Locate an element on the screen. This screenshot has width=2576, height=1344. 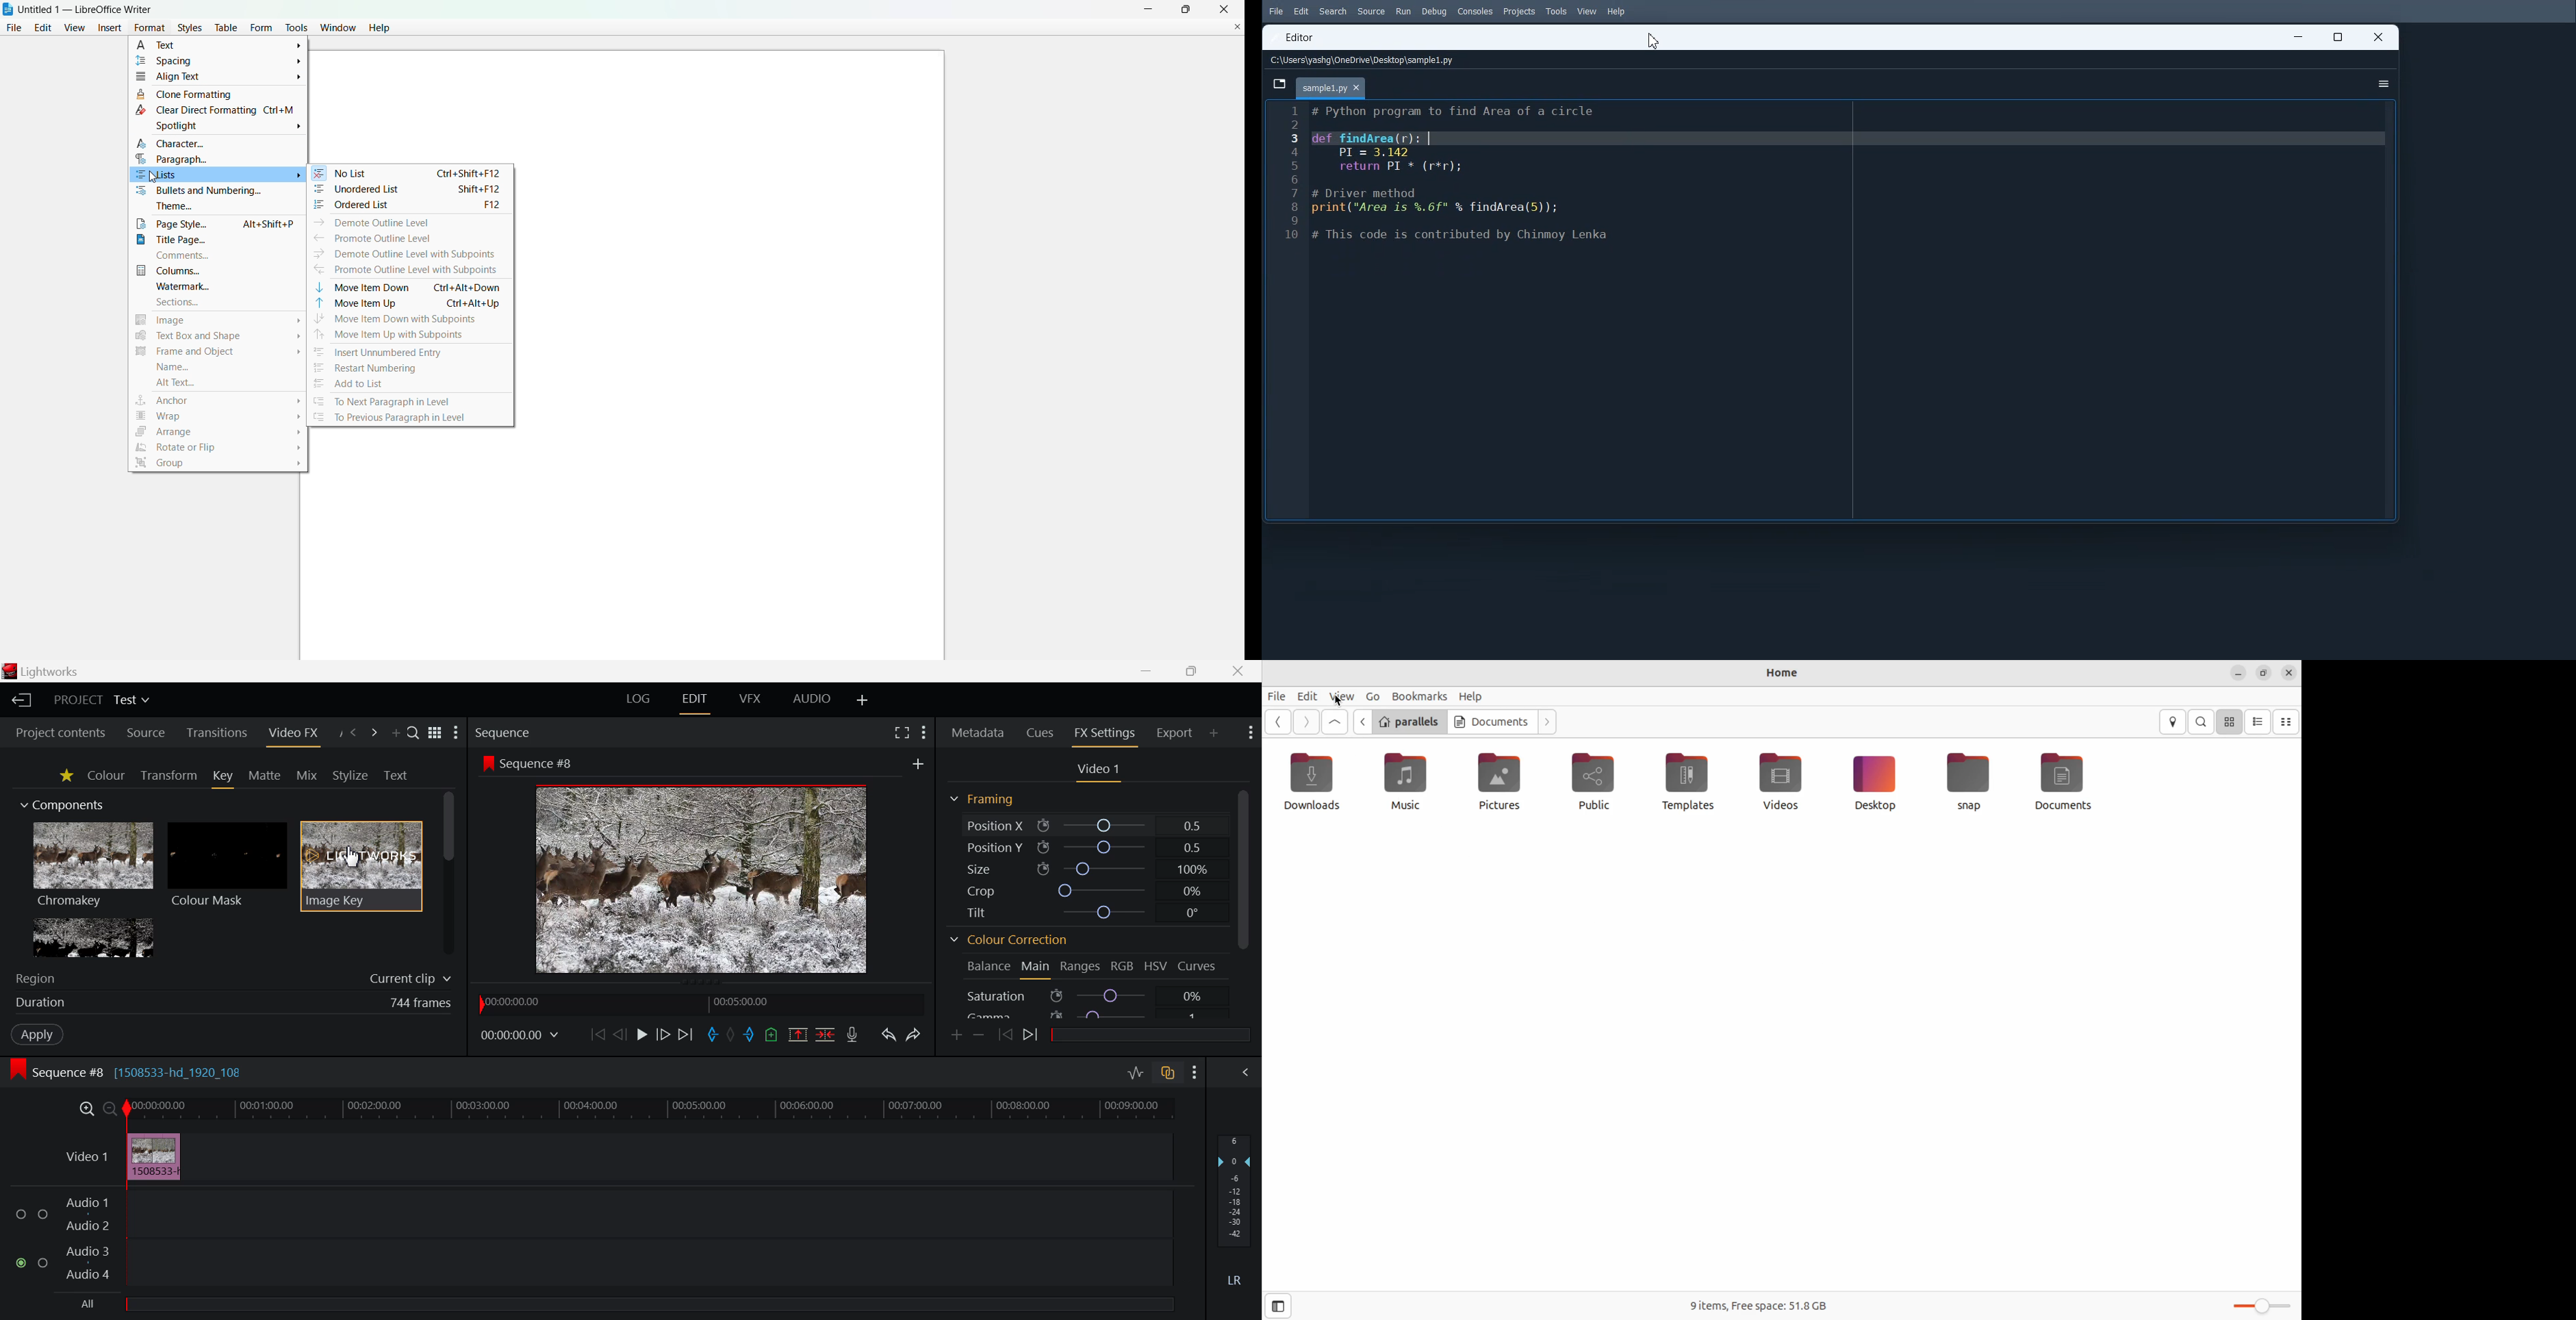
Timeline Track is located at coordinates (648, 1108).